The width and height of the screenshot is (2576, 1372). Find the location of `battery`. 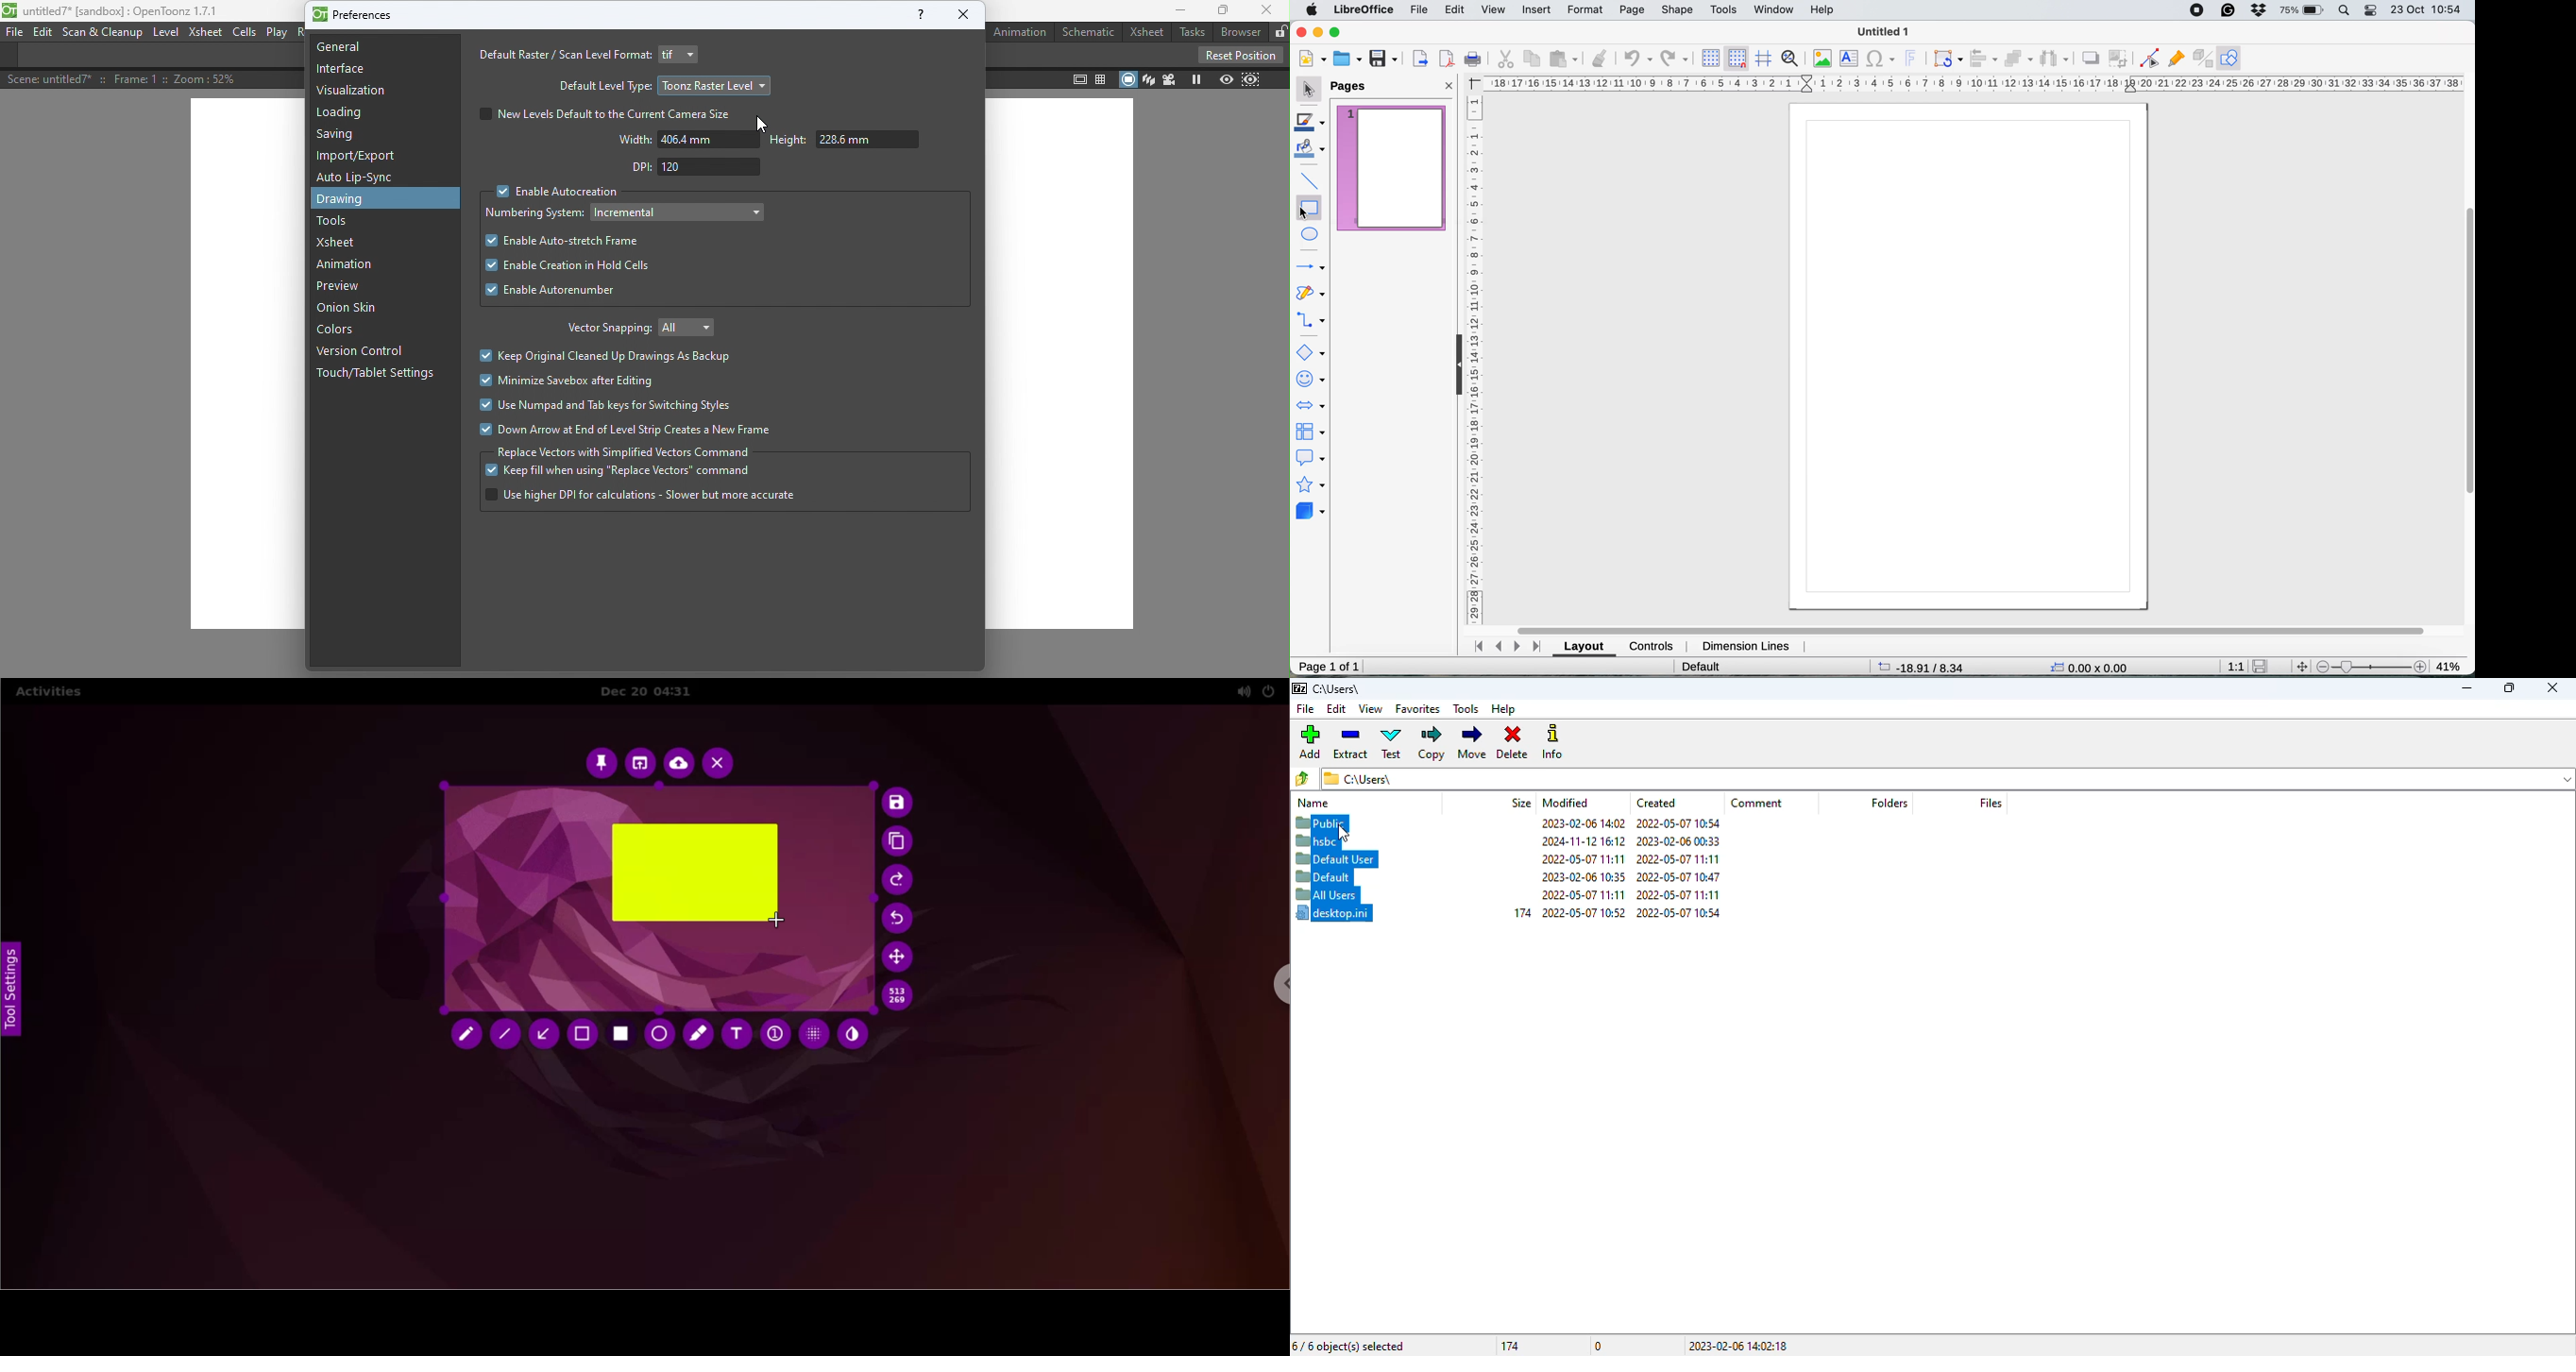

battery is located at coordinates (2304, 11).